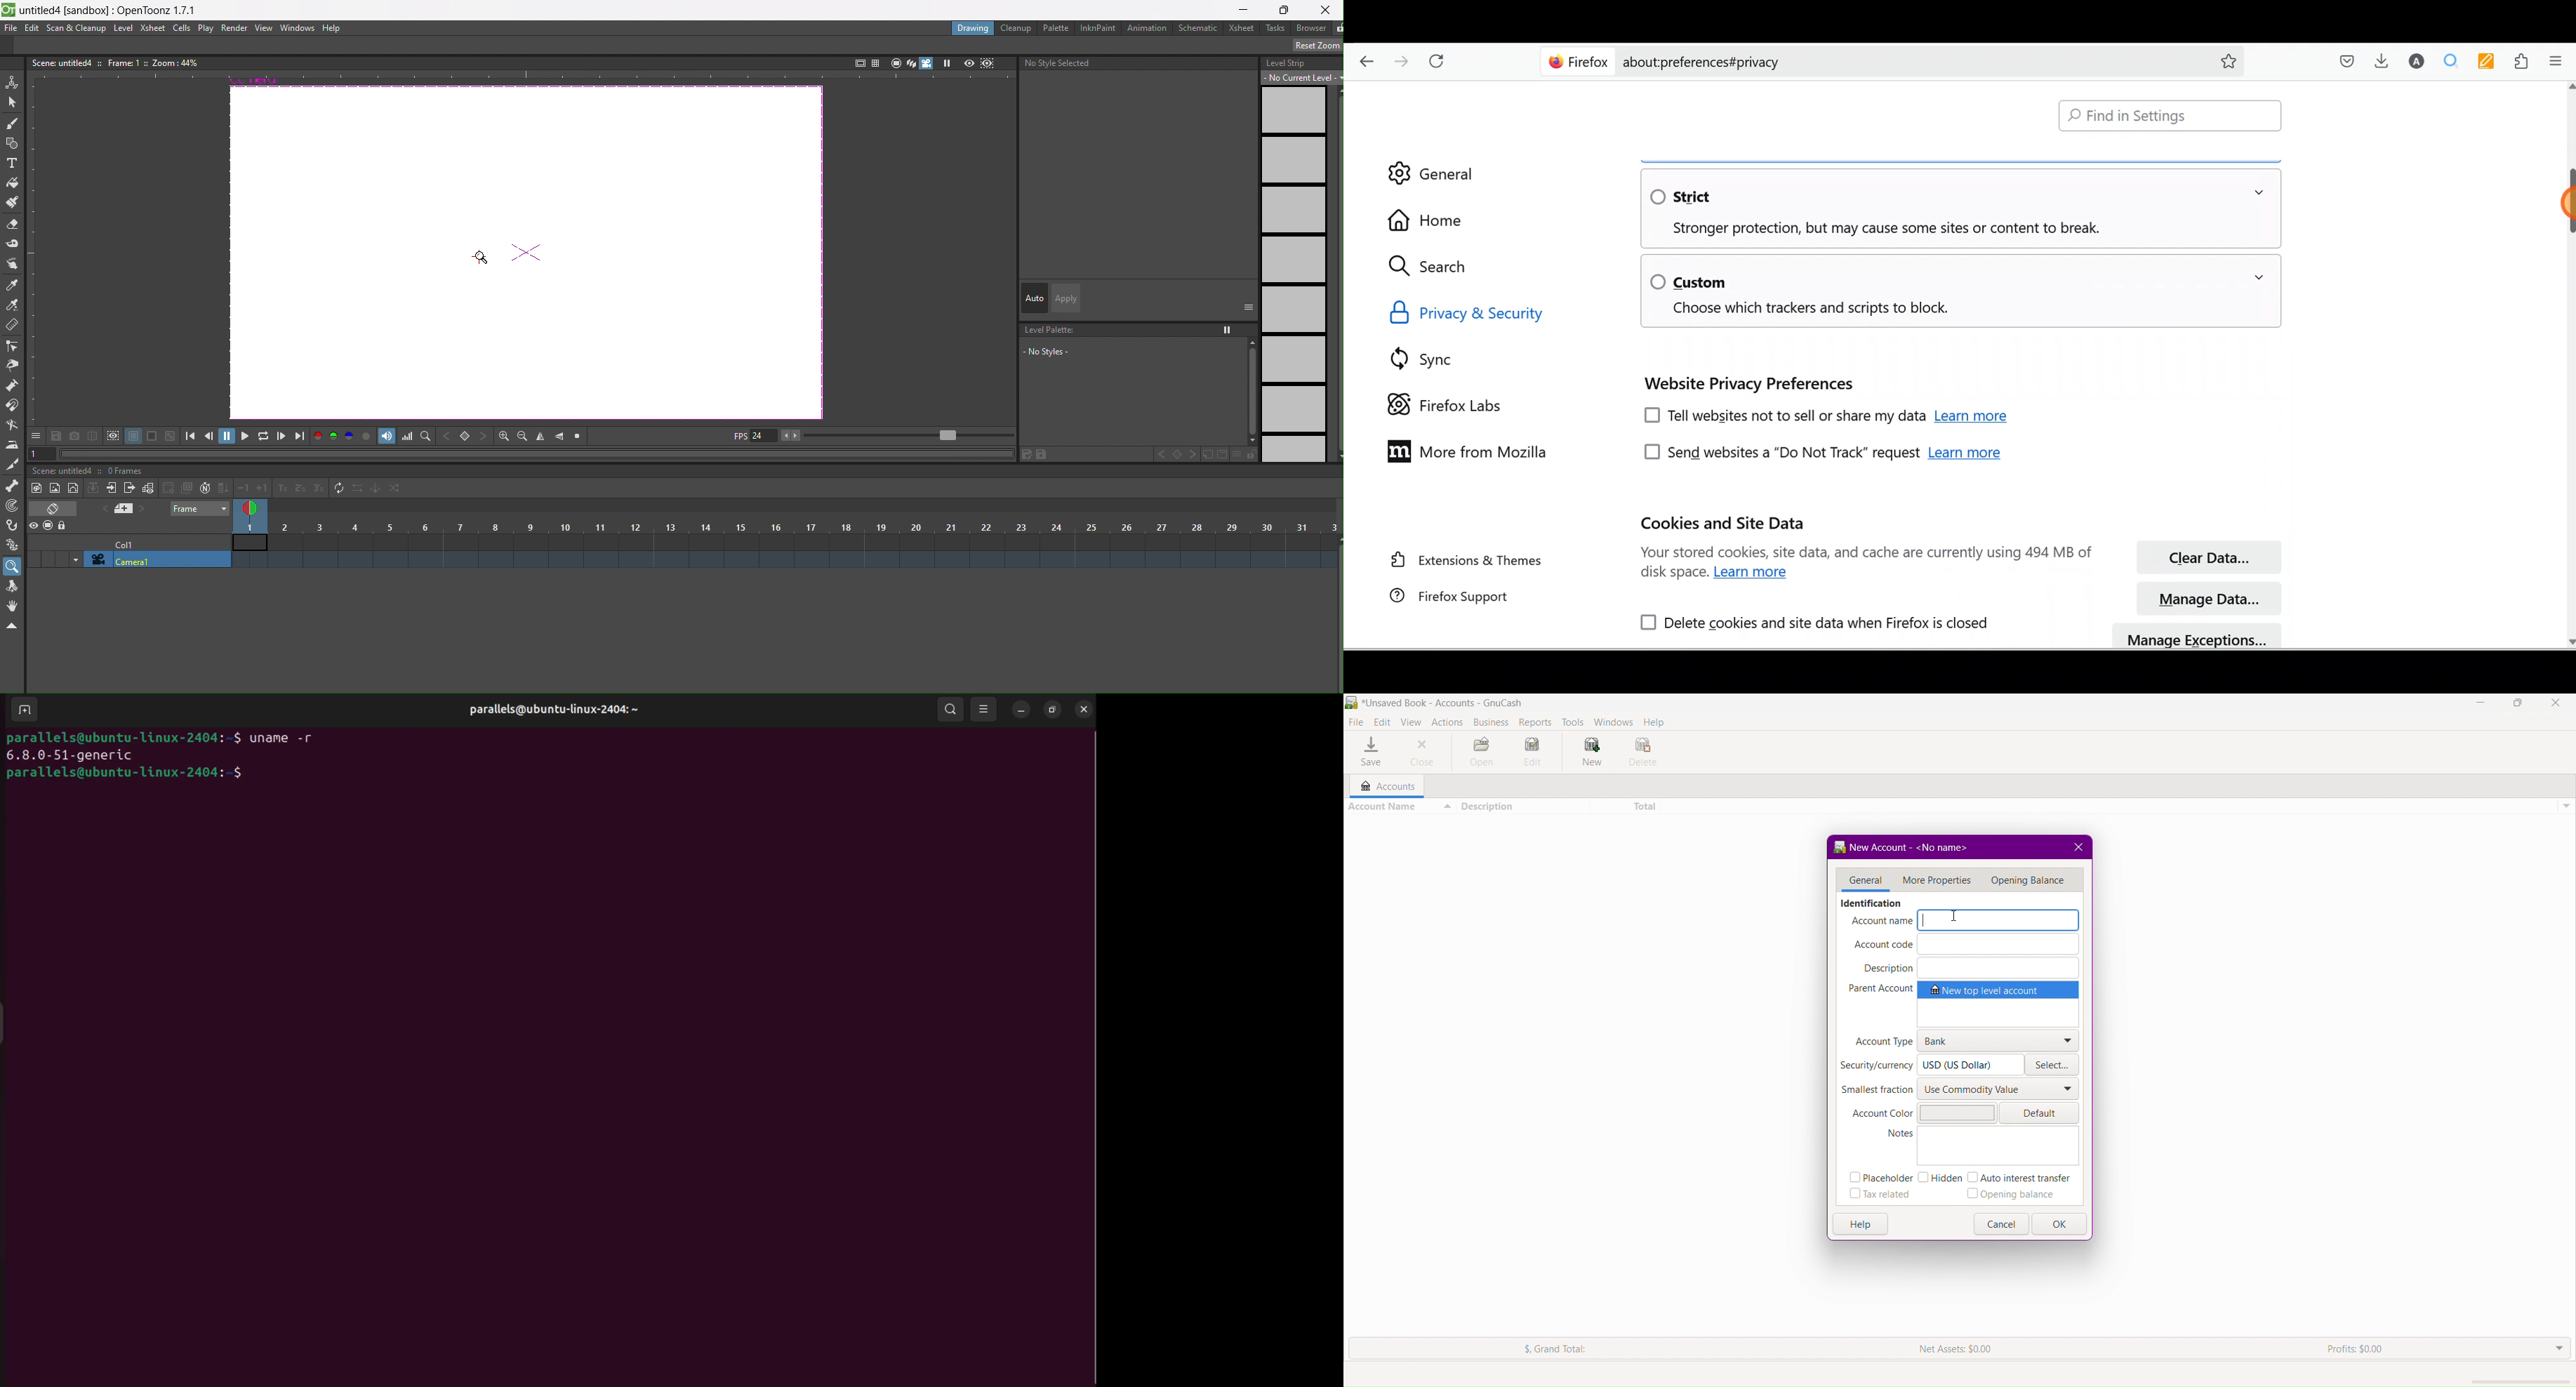 Image resolution: width=2576 pixels, height=1400 pixels. Describe the element at coordinates (14, 305) in the screenshot. I see `` at that location.